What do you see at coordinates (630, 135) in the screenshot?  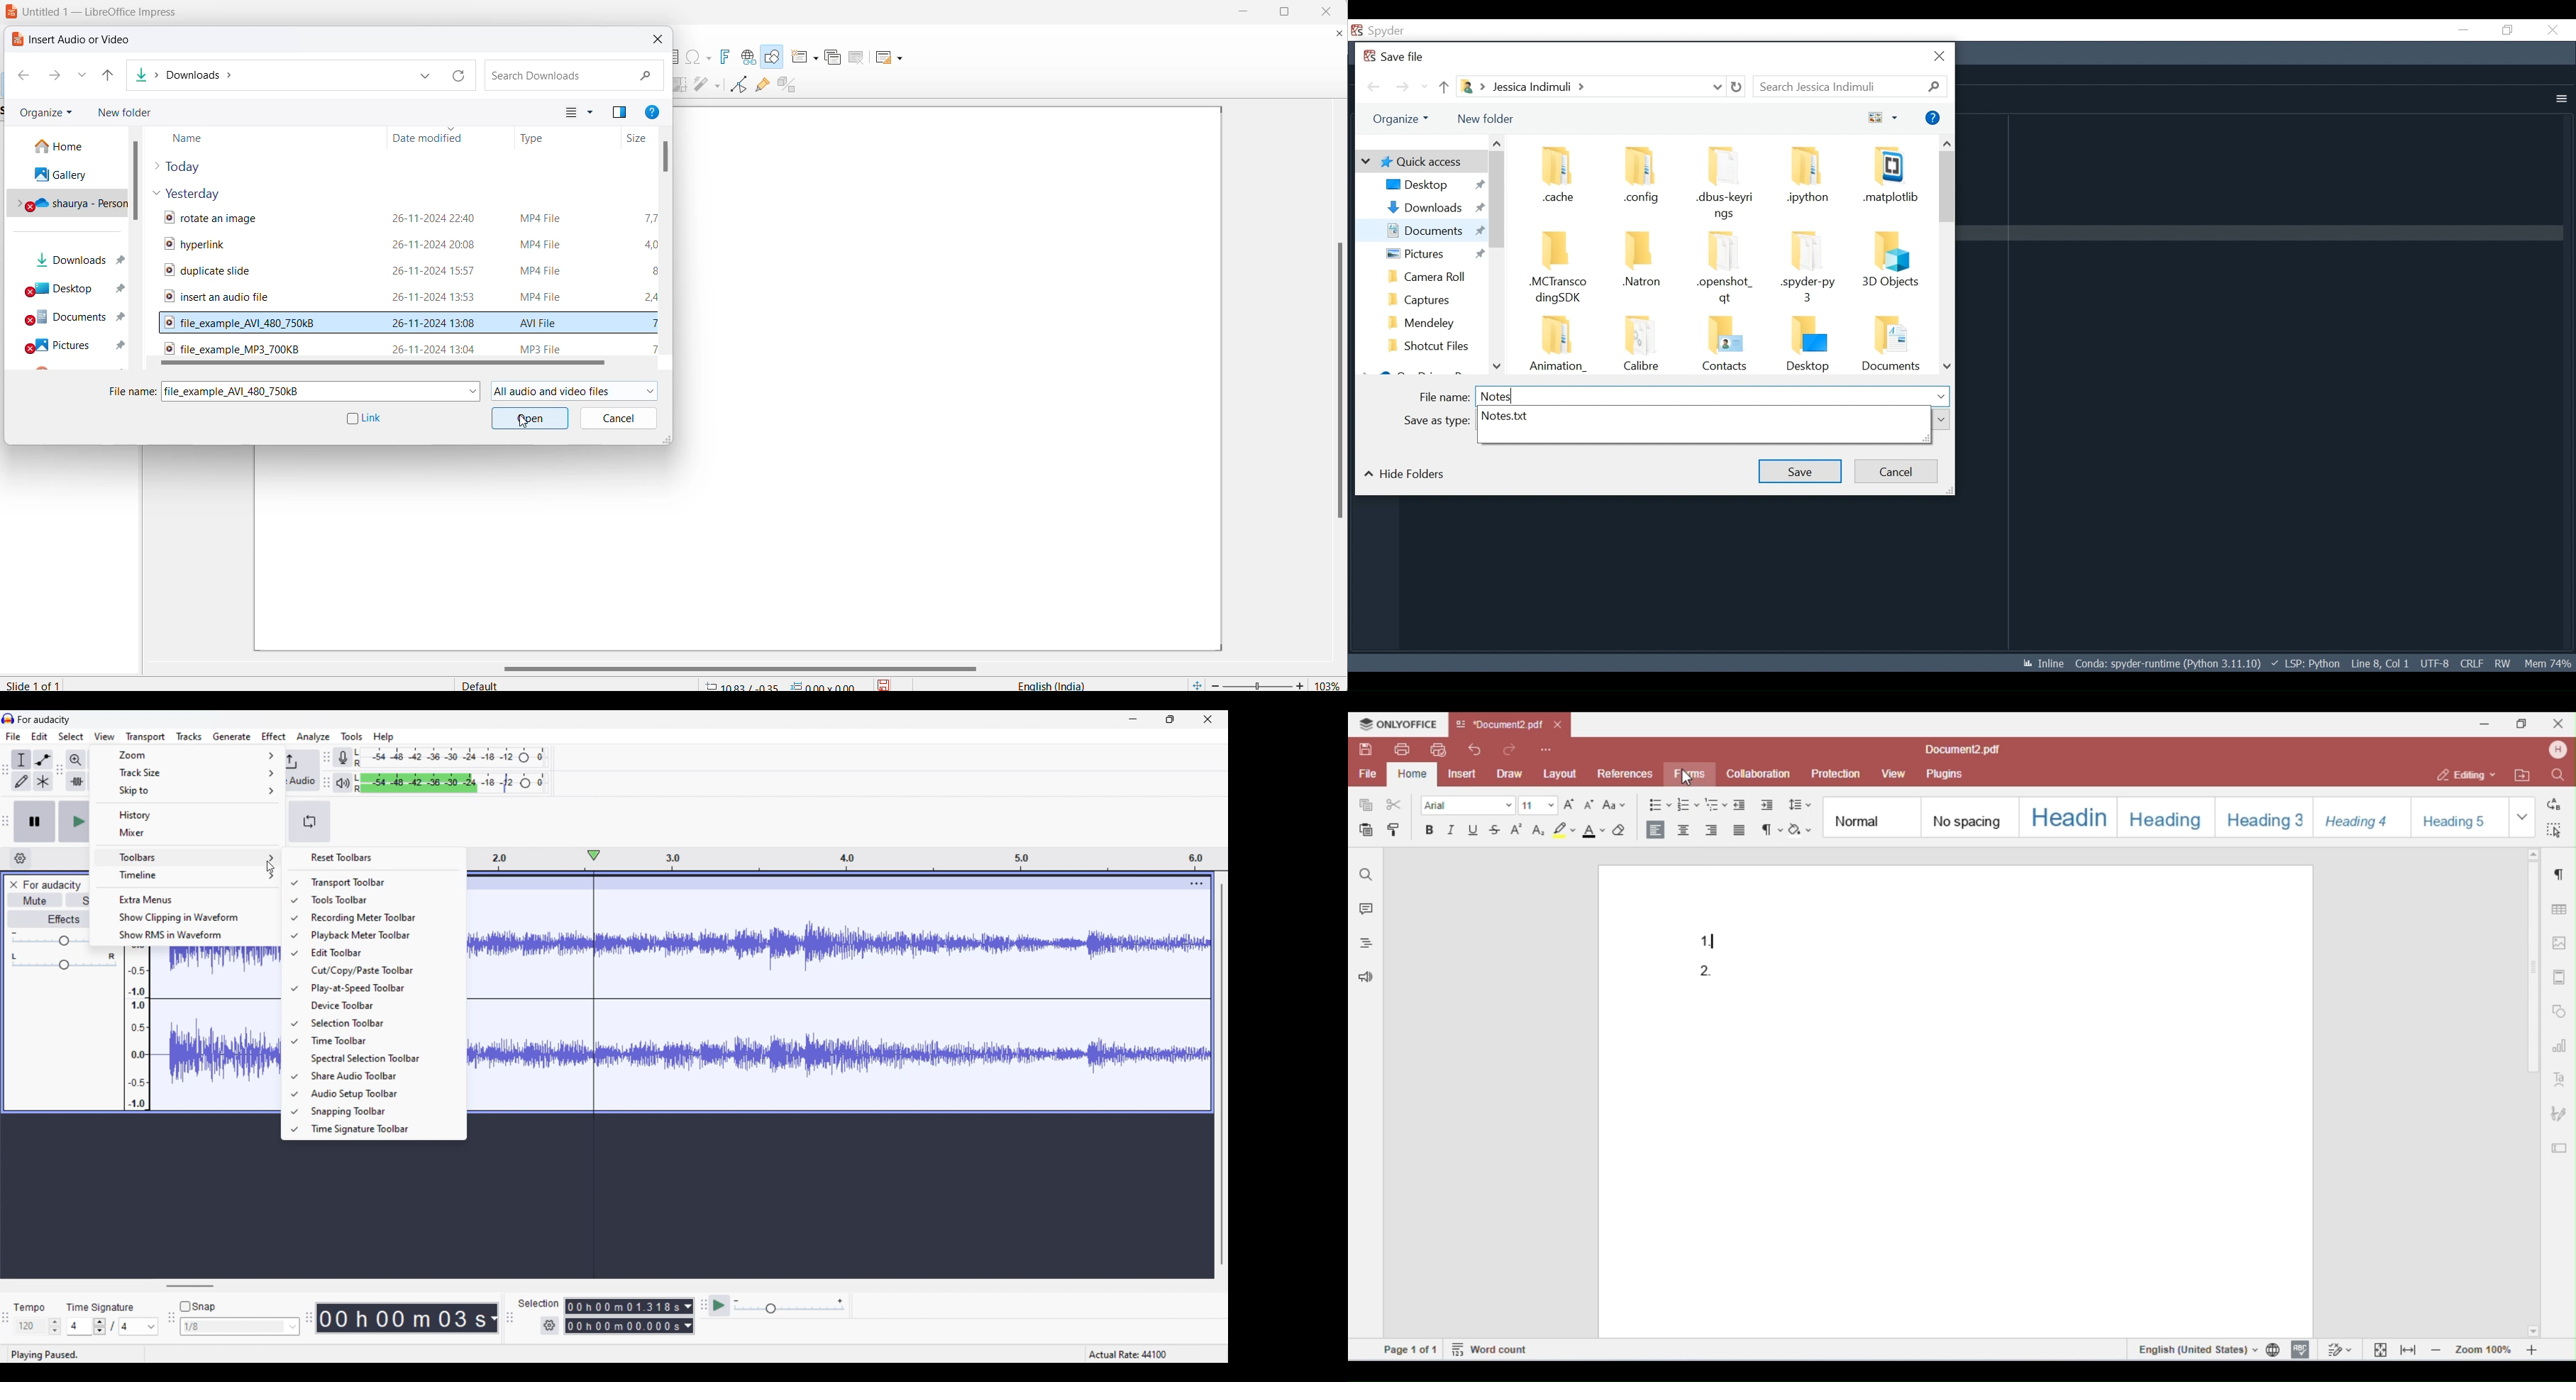 I see `file size heading` at bounding box center [630, 135].